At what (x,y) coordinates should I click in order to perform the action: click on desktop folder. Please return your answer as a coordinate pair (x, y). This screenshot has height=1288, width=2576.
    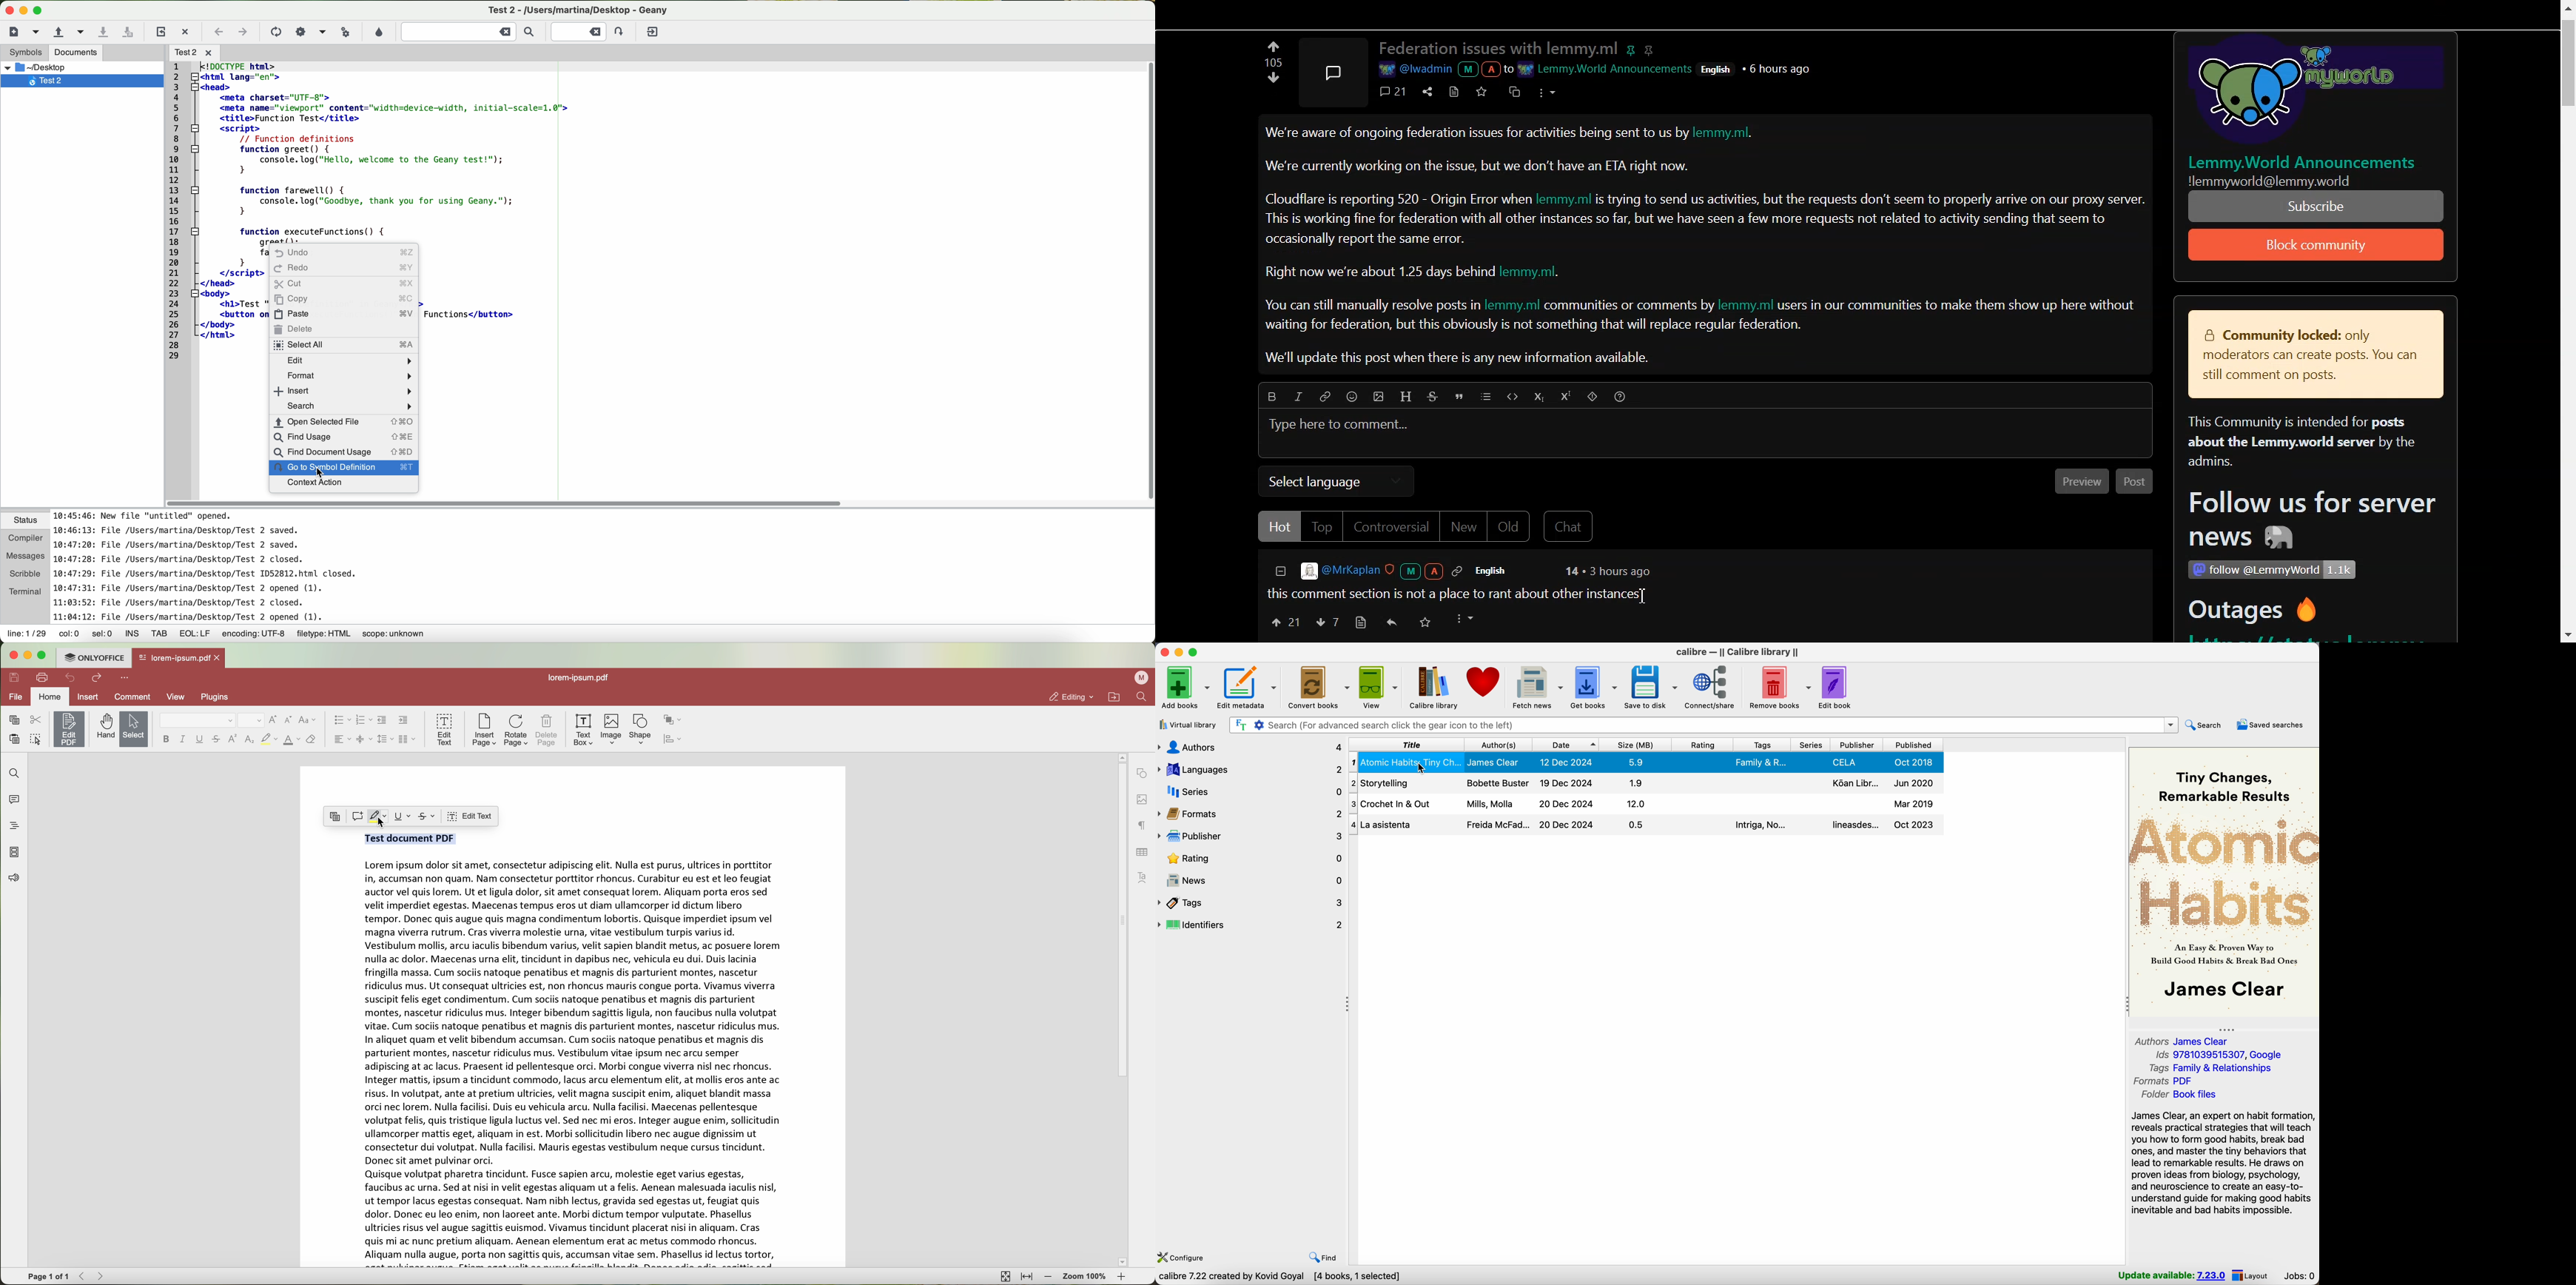
    Looking at the image, I should click on (78, 67).